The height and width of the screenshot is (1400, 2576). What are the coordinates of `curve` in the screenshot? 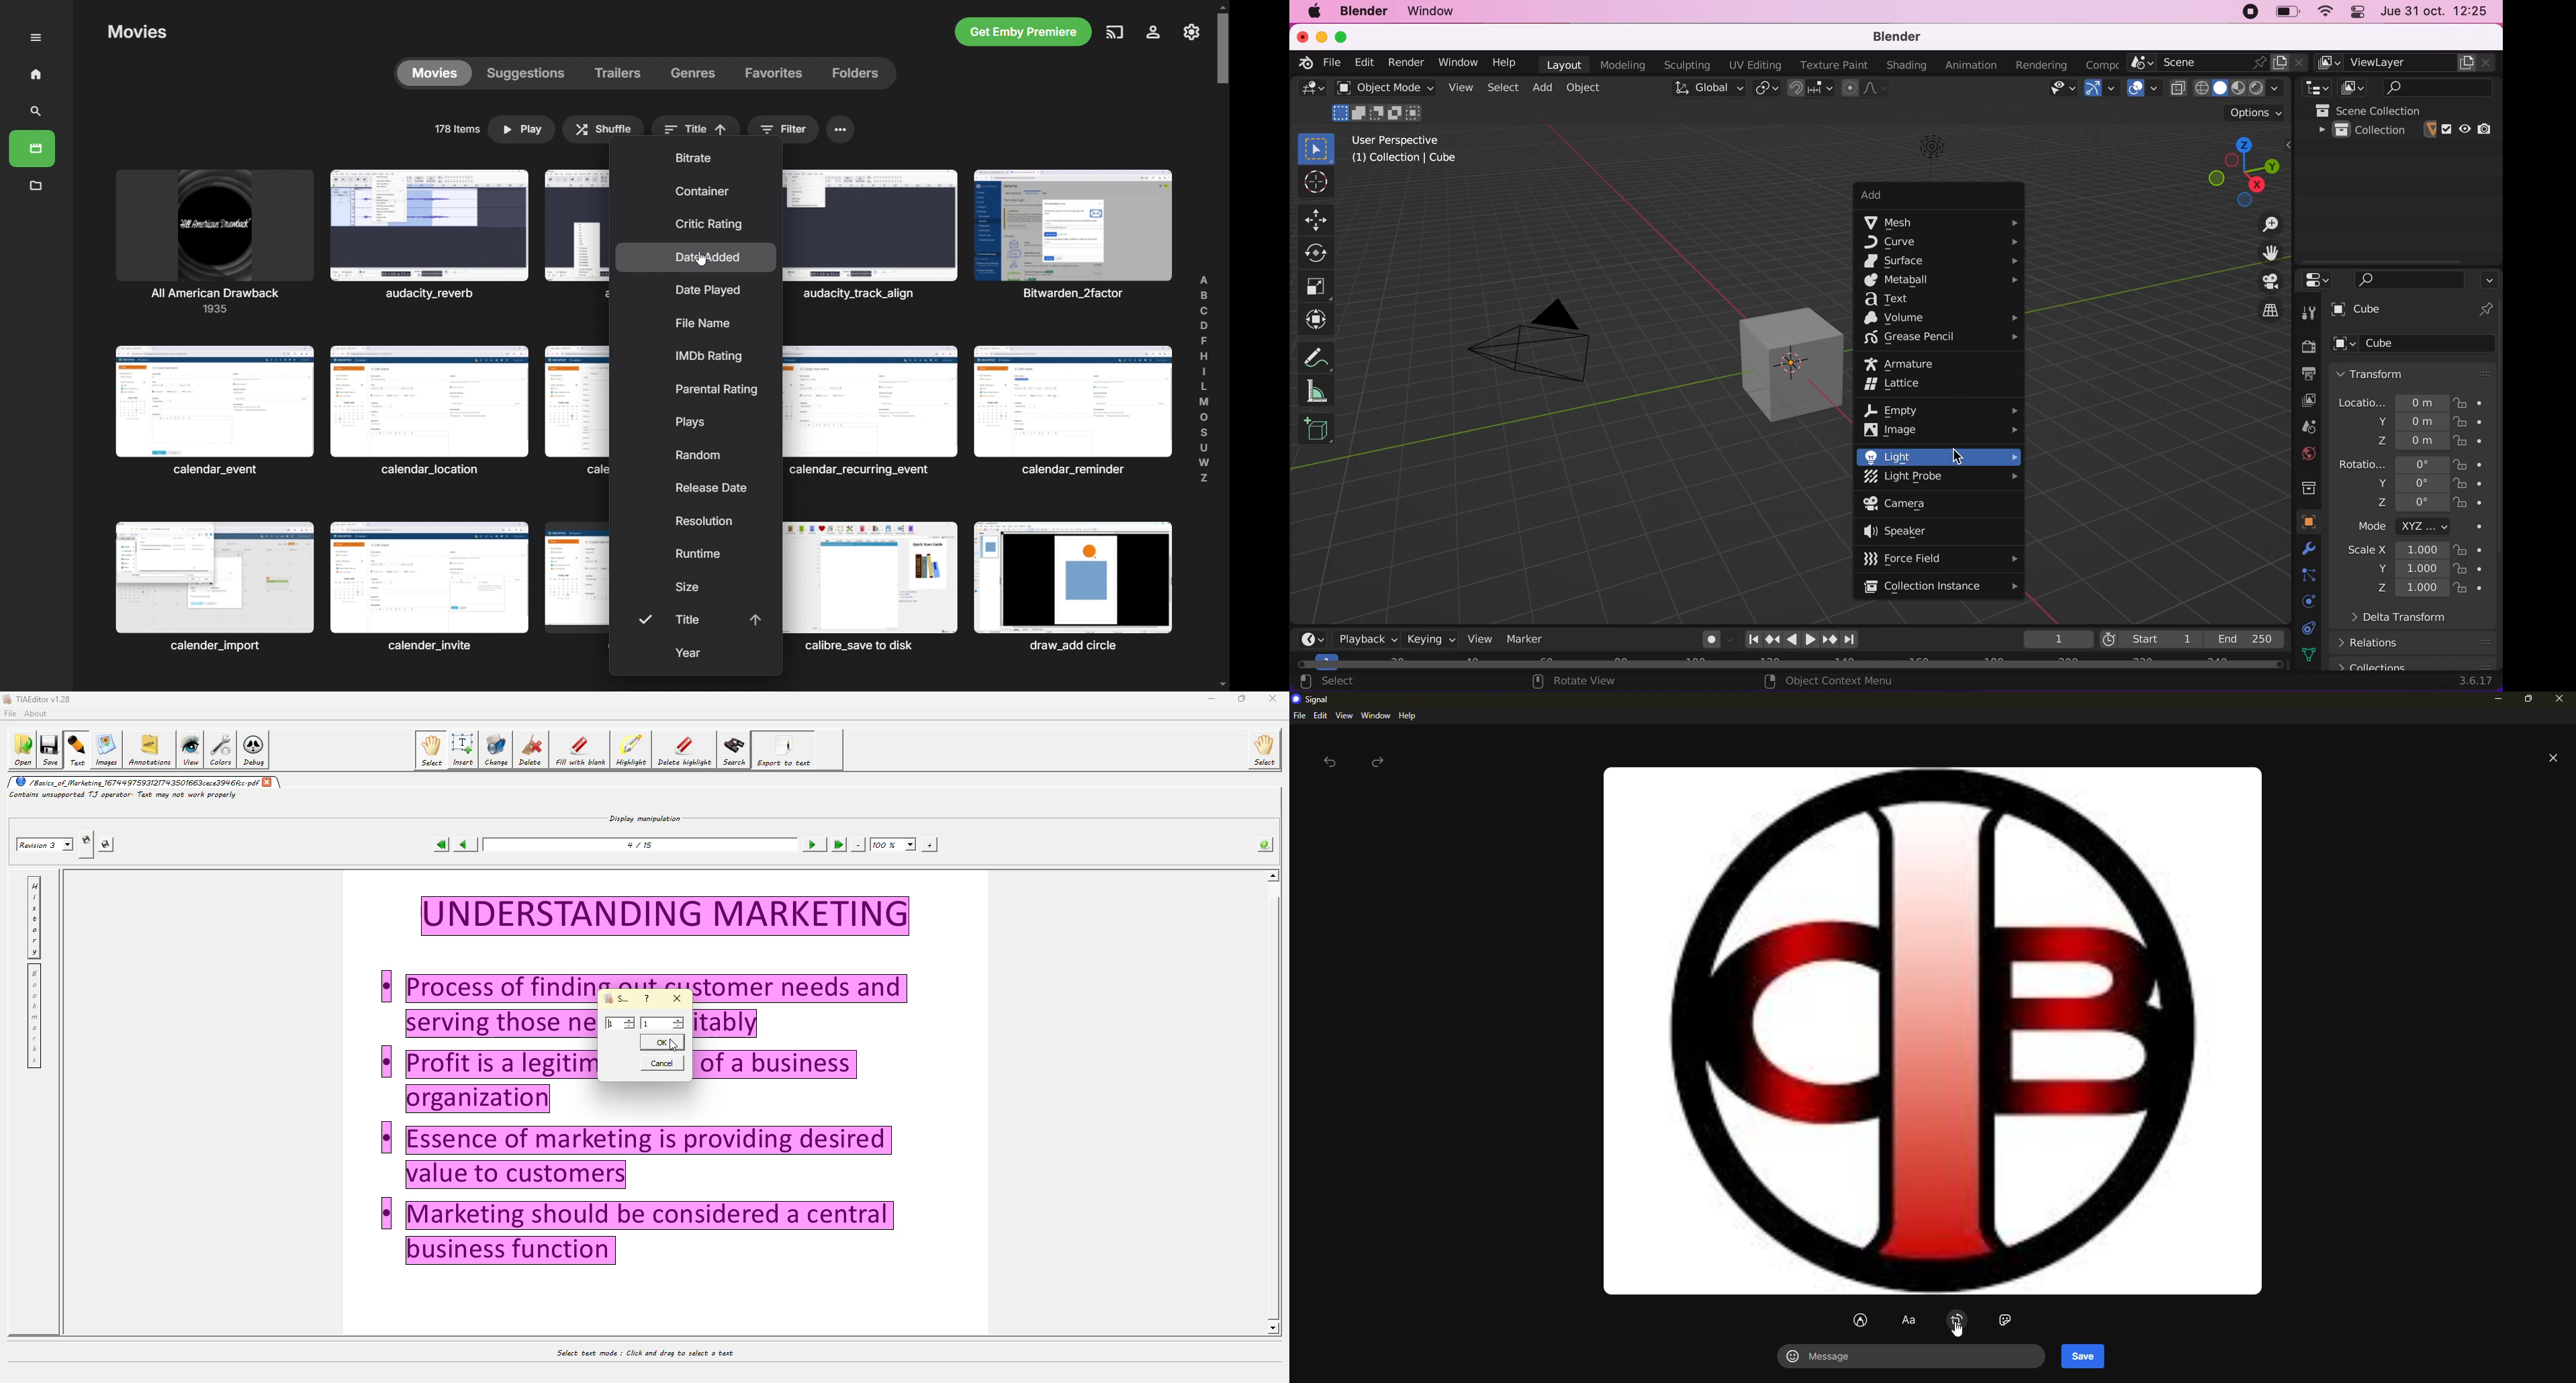 It's located at (1944, 243).